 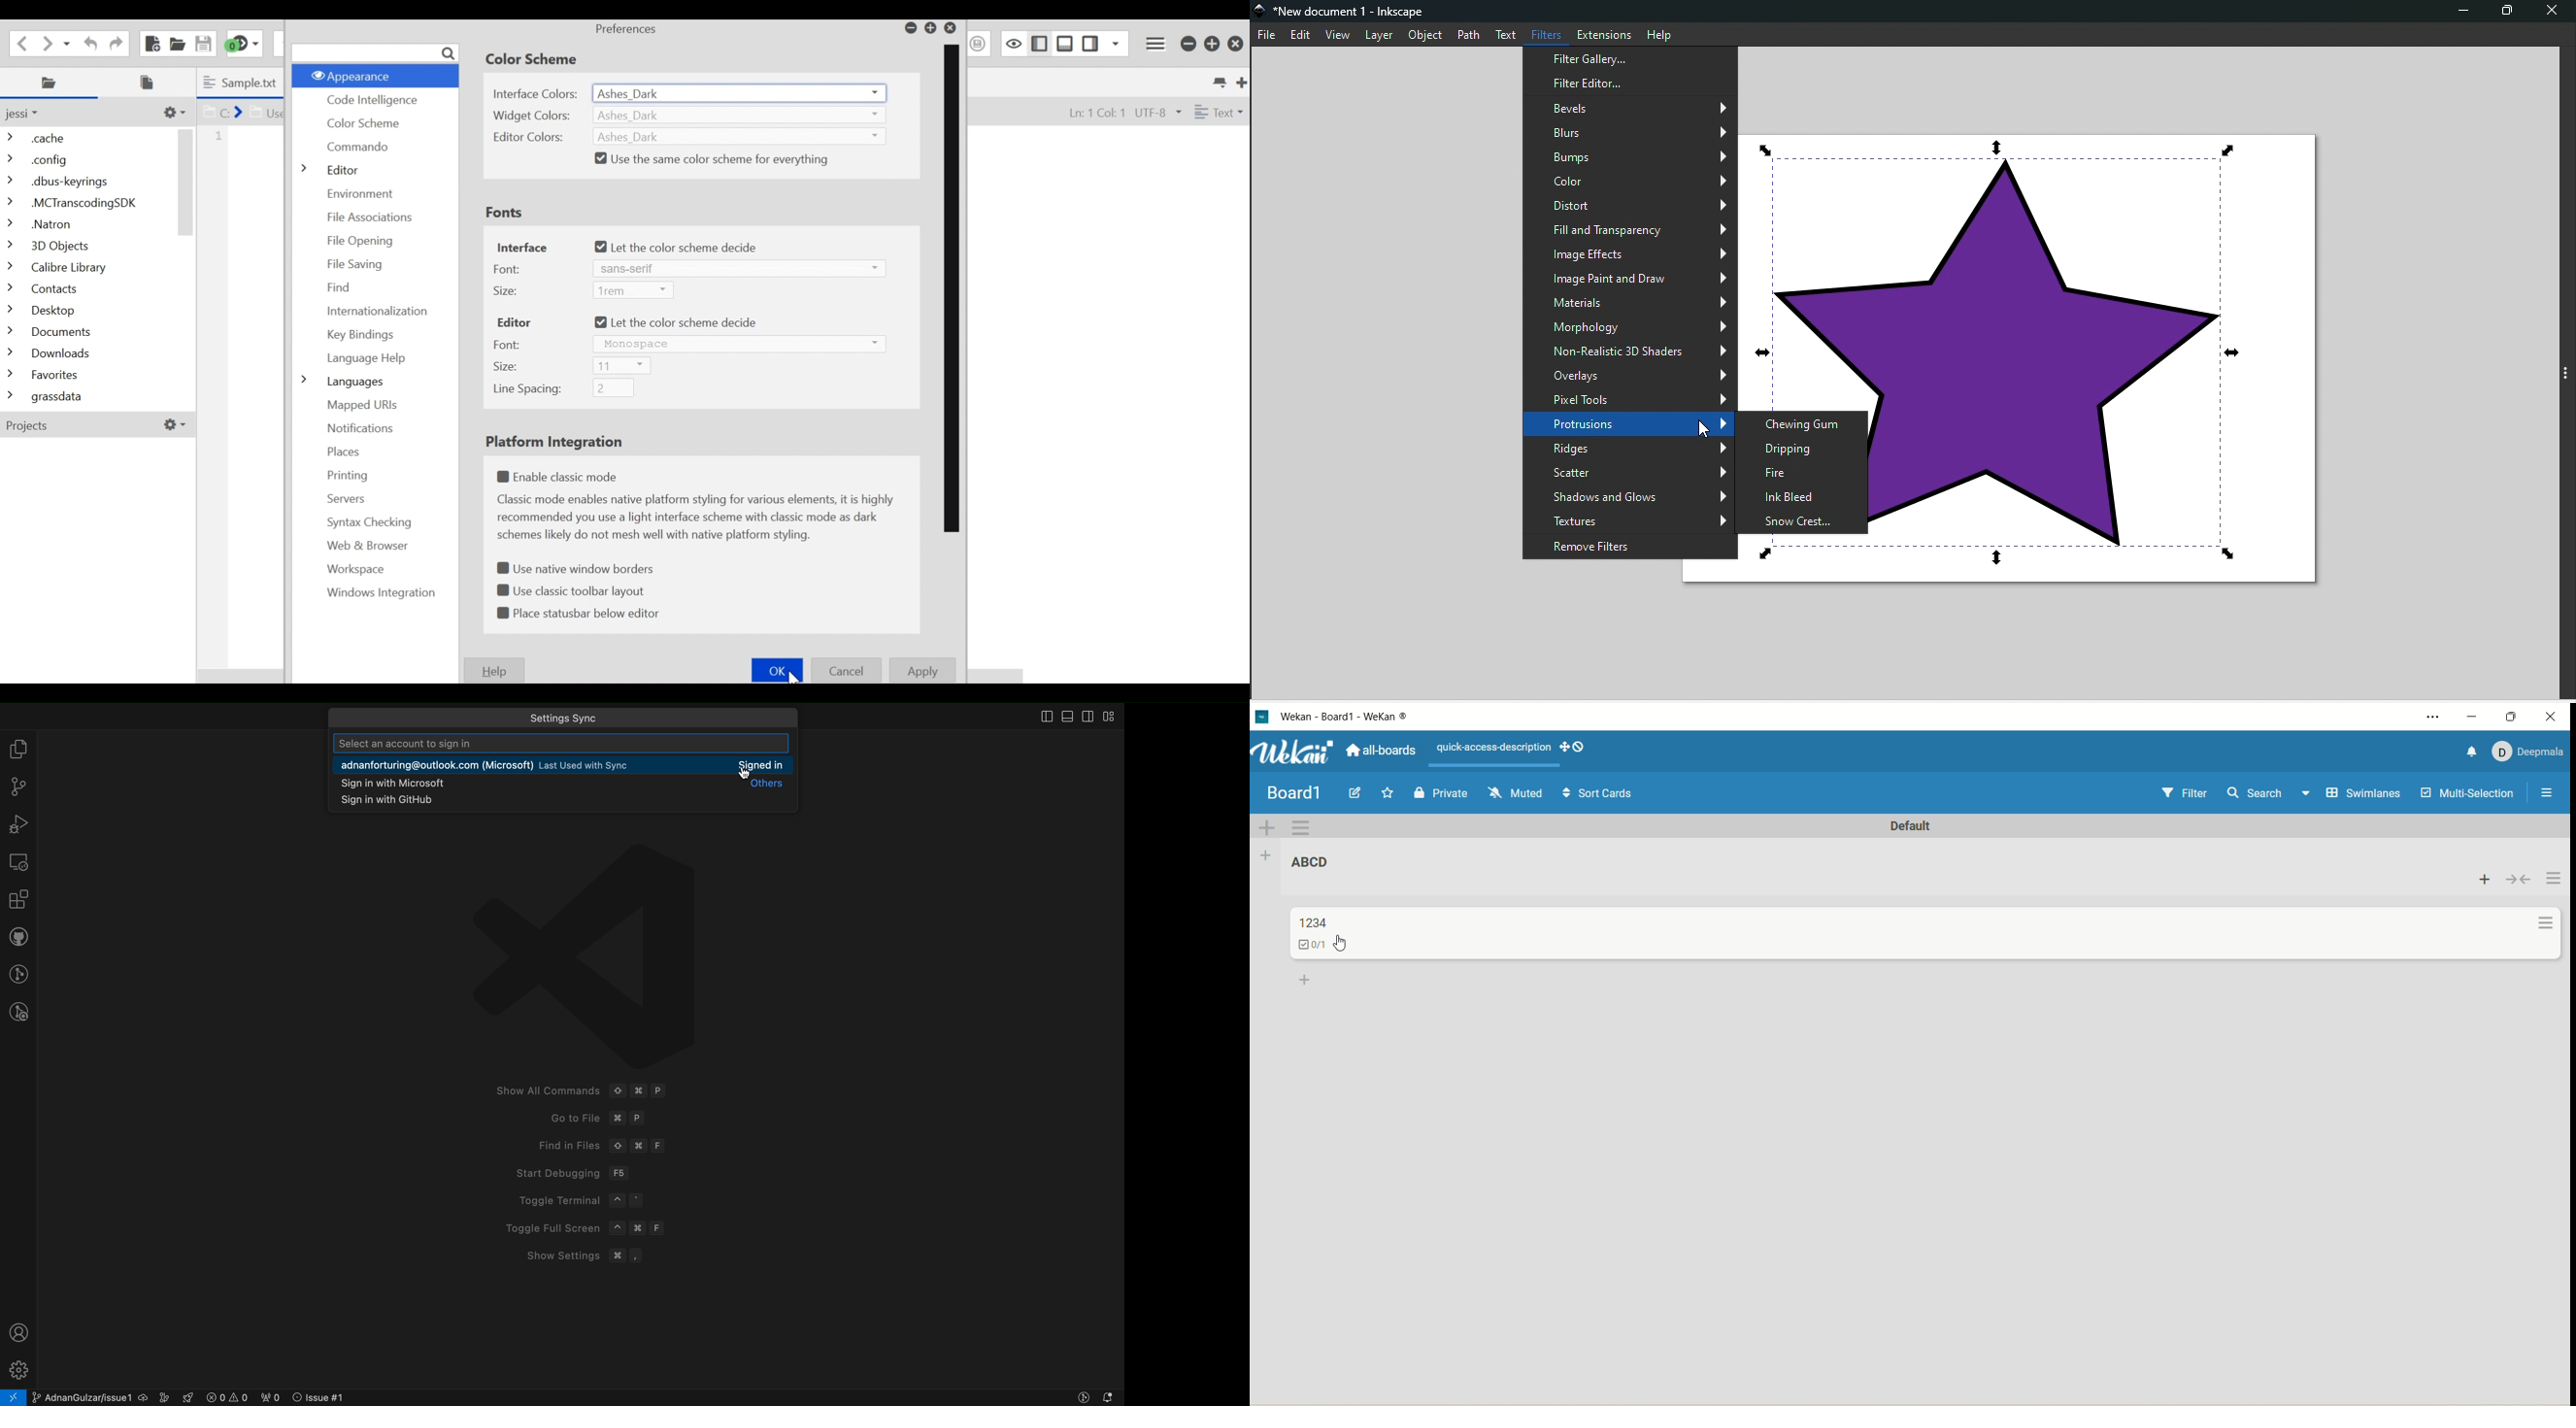 What do you see at coordinates (1631, 251) in the screenshot?
I see `Image effects` at bounding box center [1631, 251].